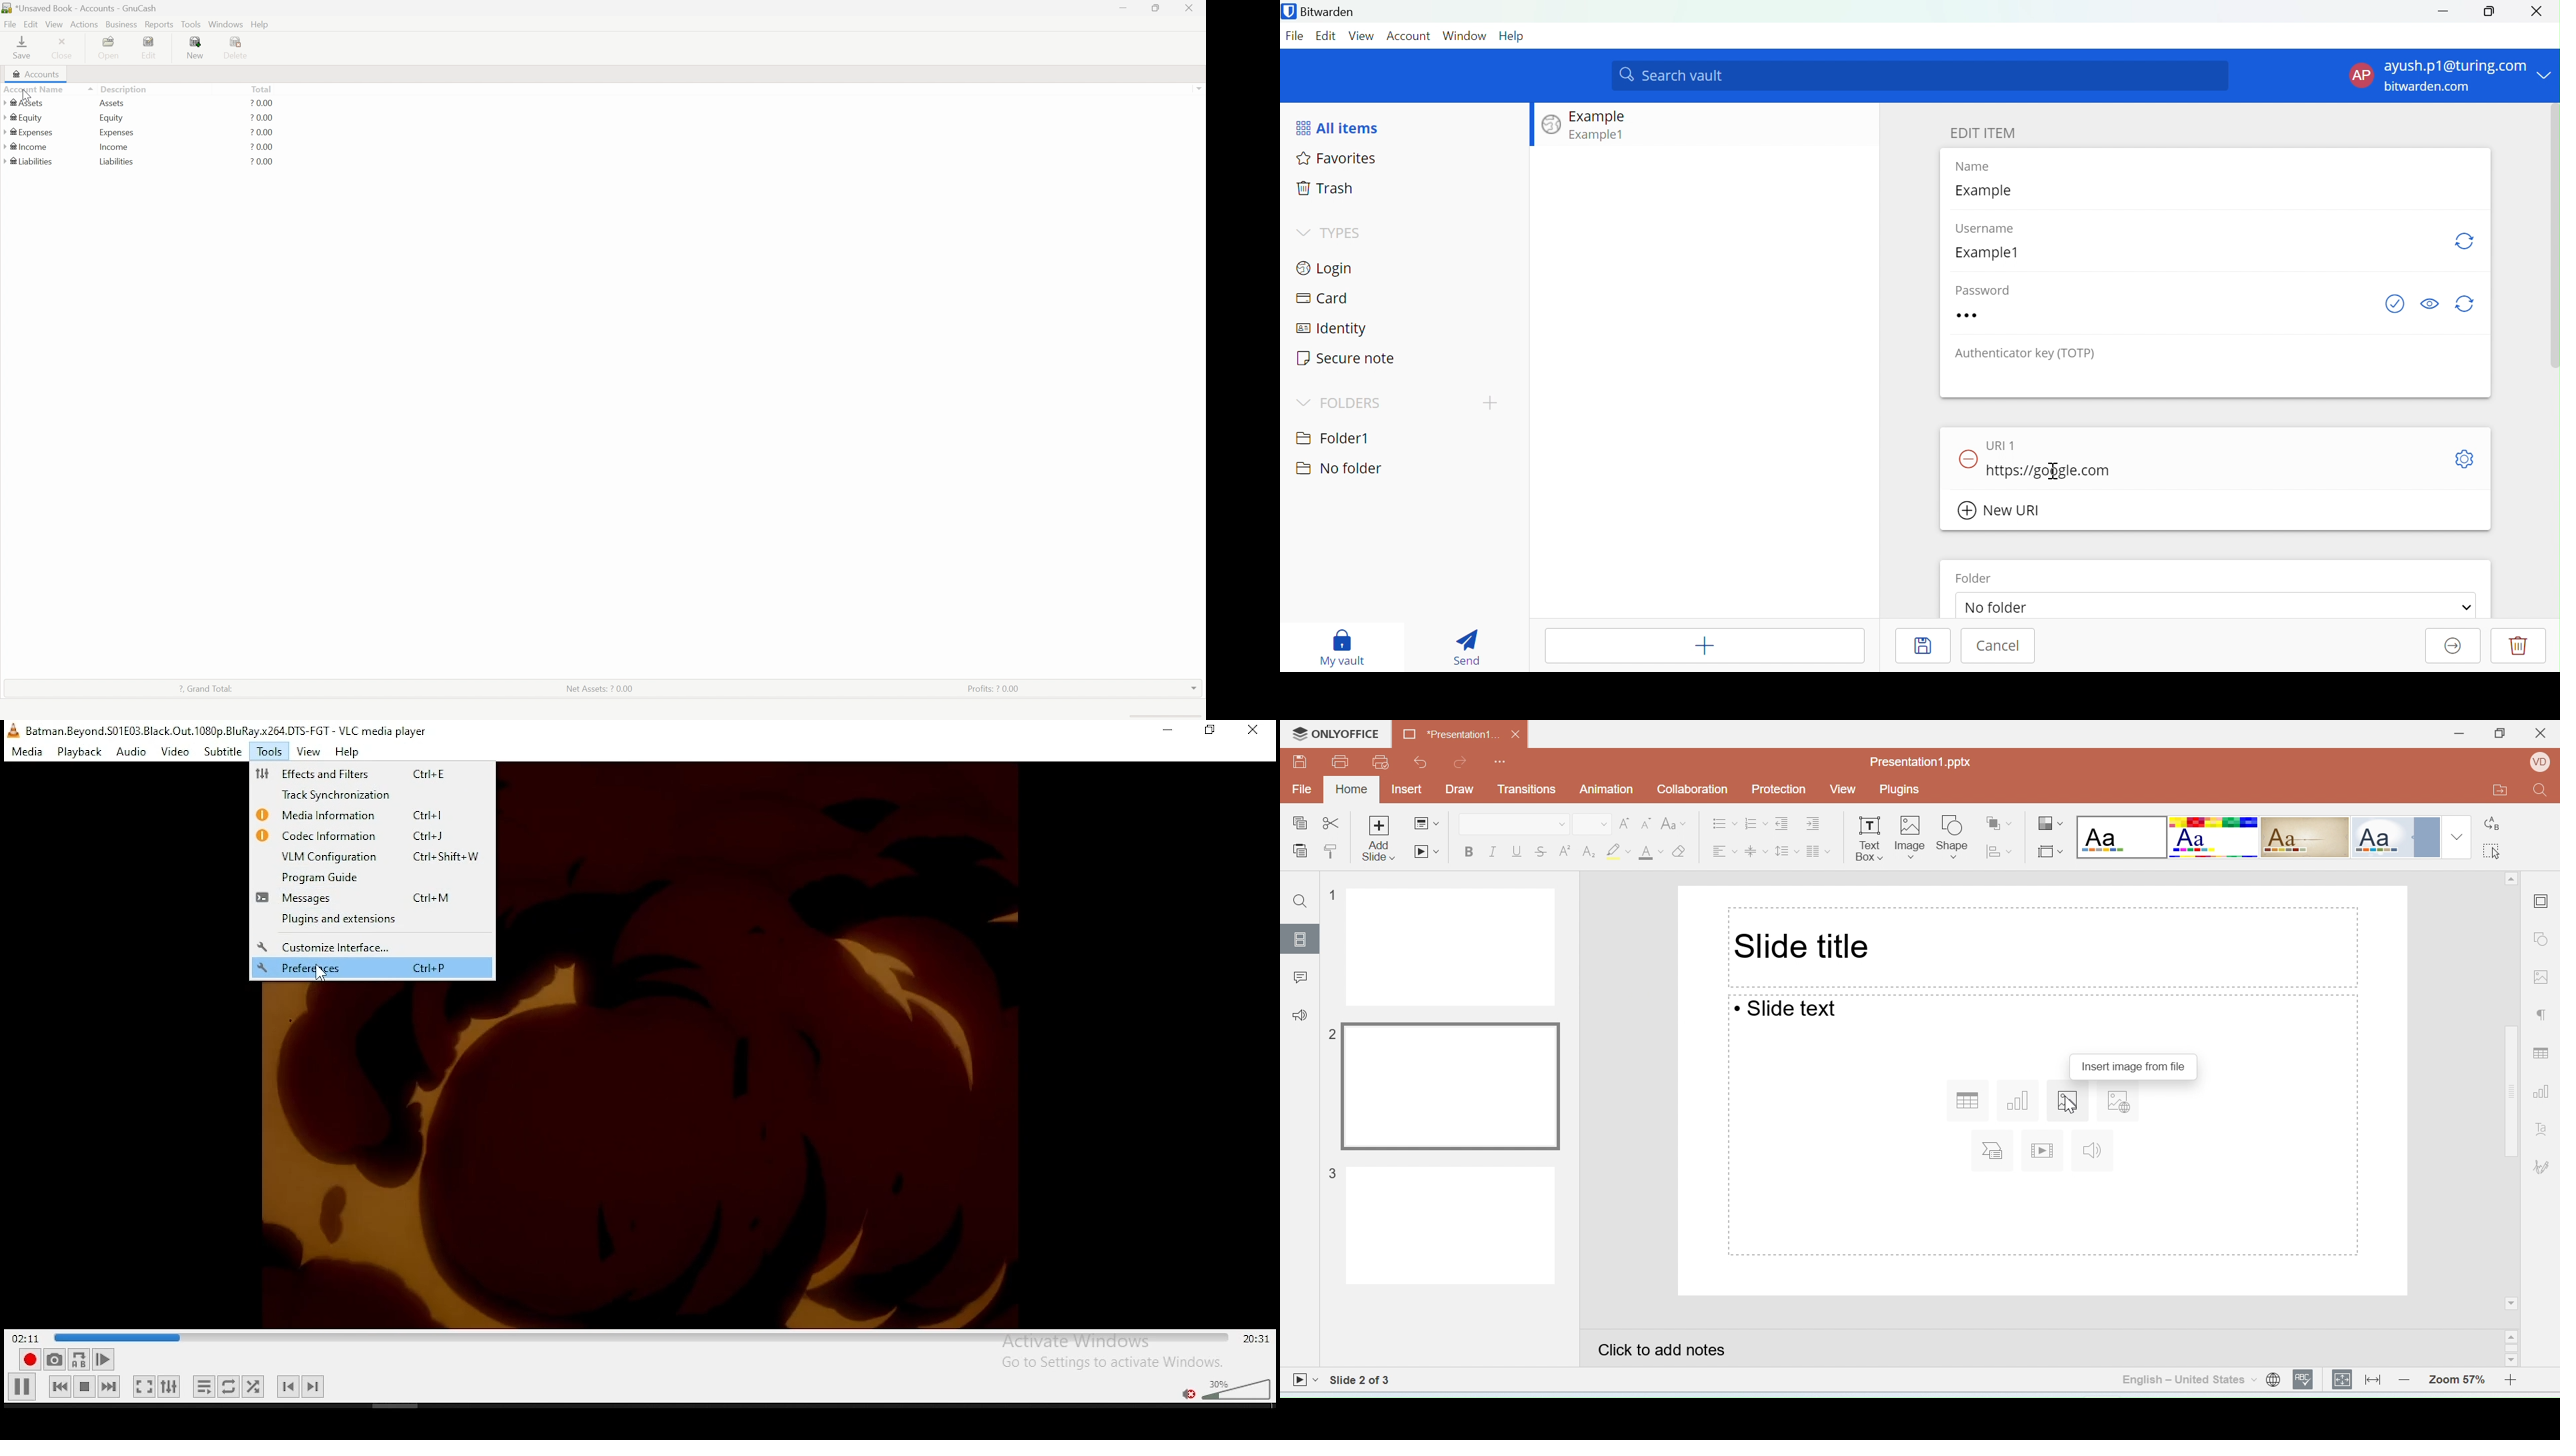  Describe the element at coordinates (353, 835) in the screenshot. I see `codec information` at that location.